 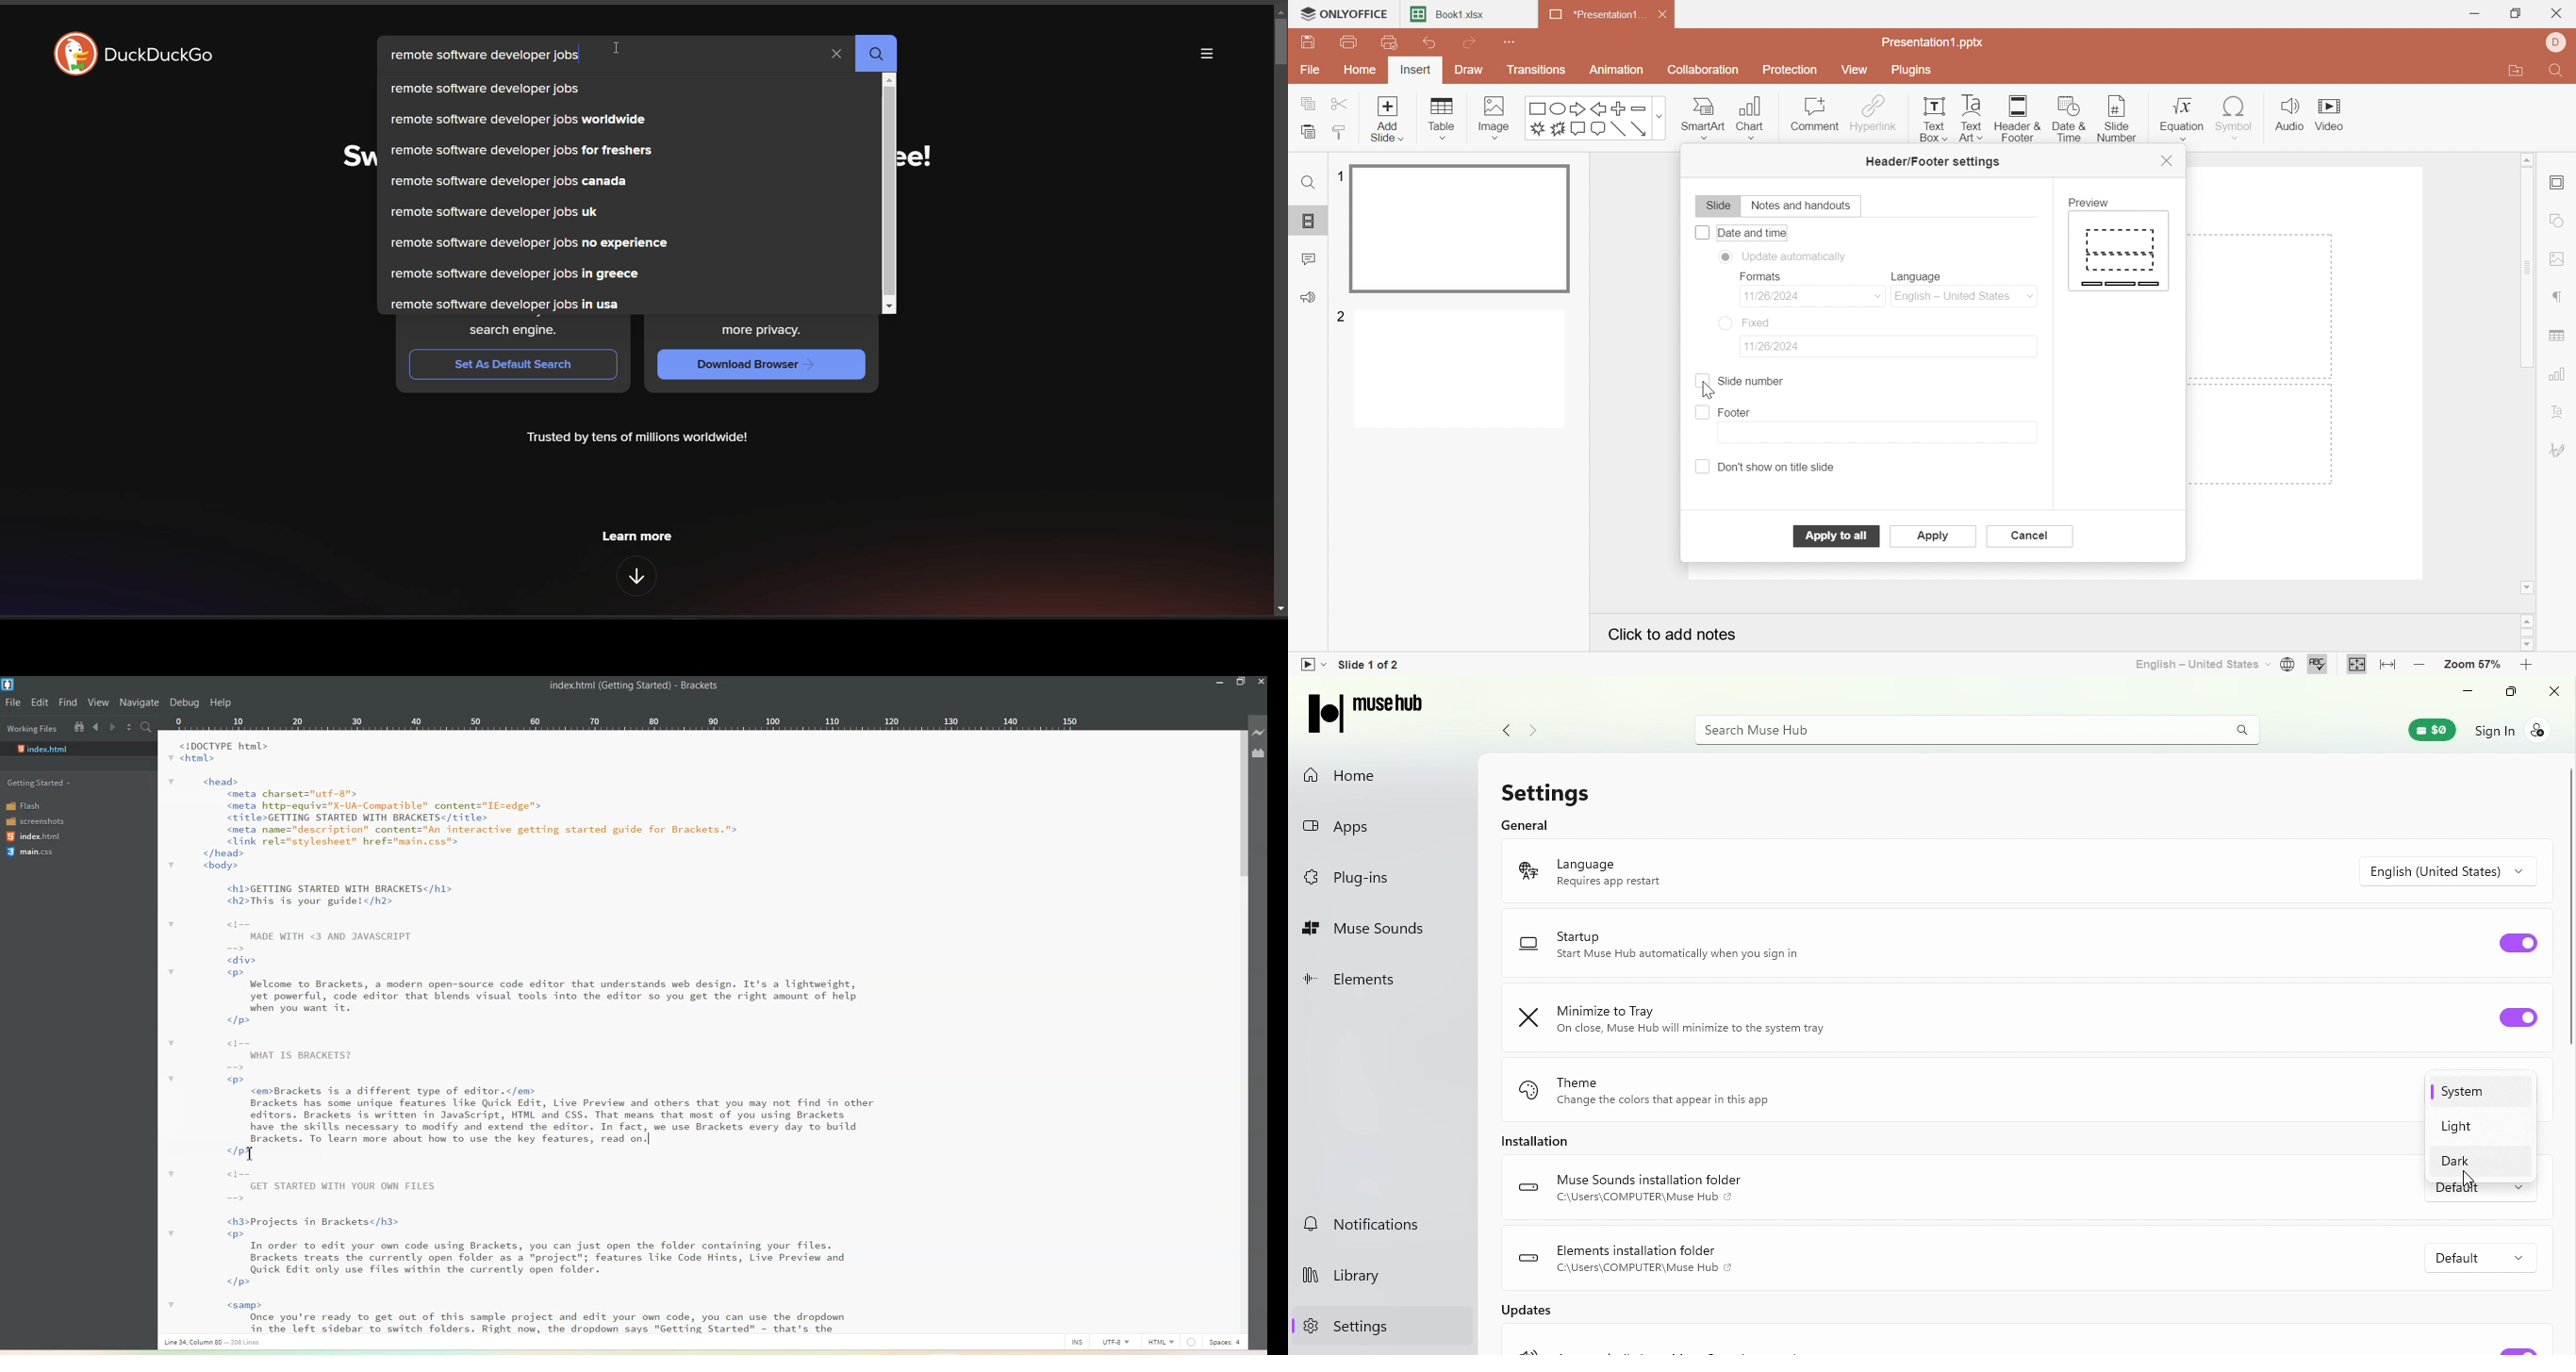 What do you see at coordinates (2531, 665) in the screenshot?
I see `Zoom in` at bounding box center [2531, 665].